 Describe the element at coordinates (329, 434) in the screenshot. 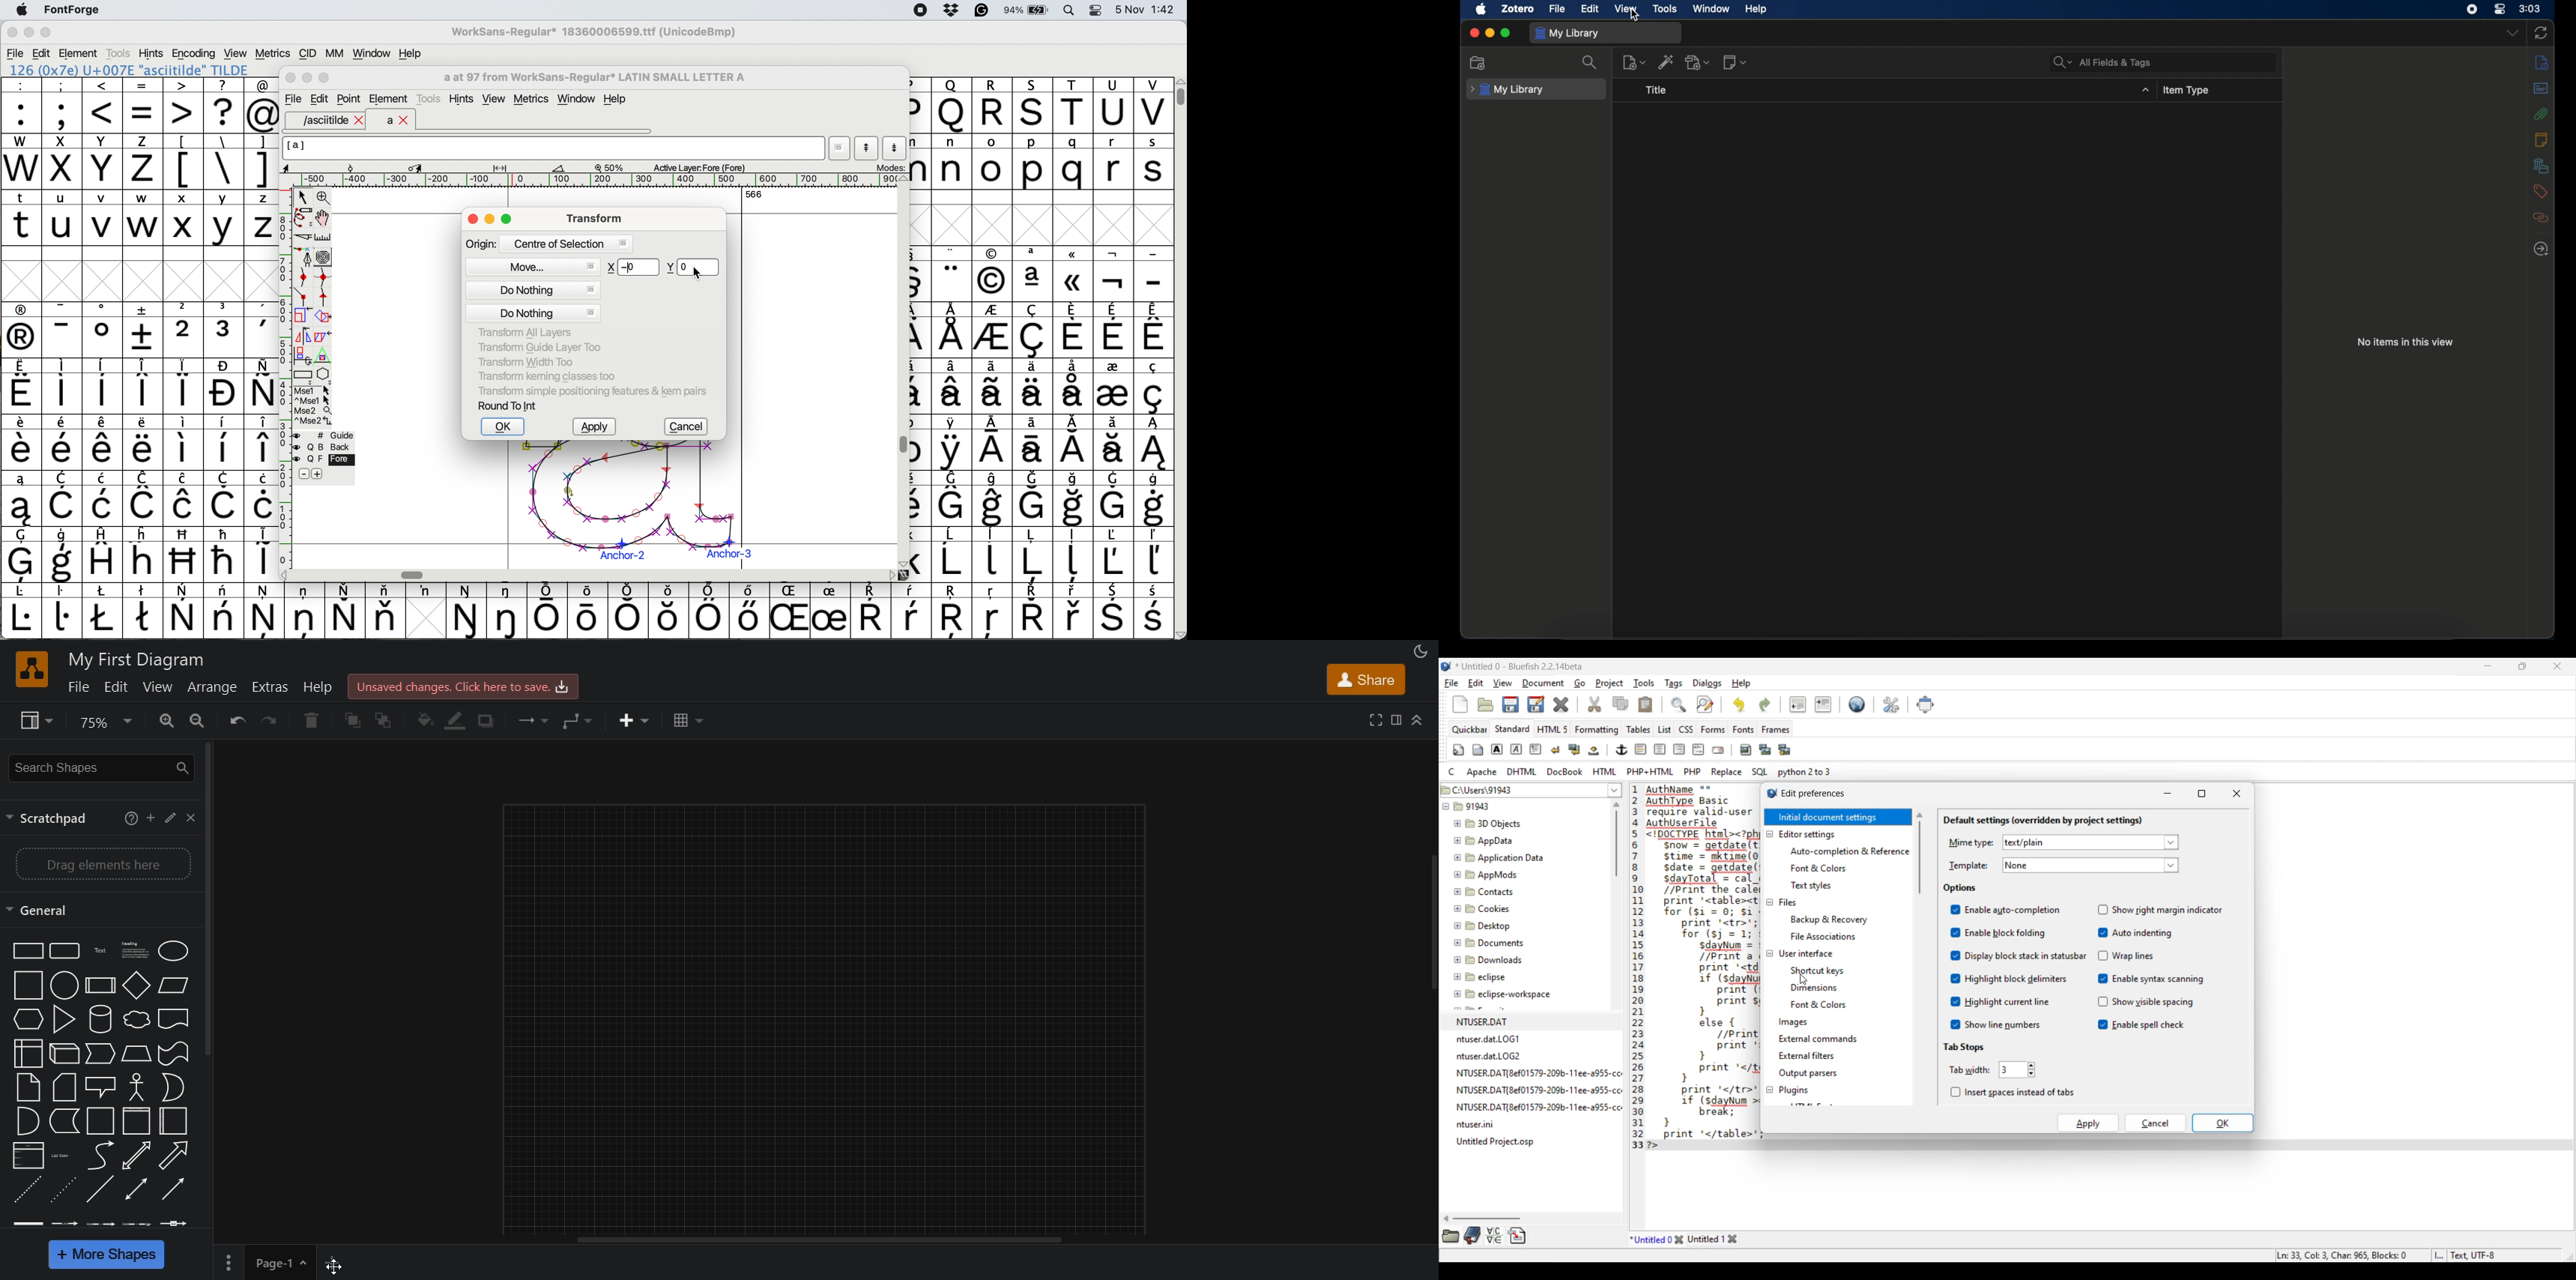

I see `guide` at that location.